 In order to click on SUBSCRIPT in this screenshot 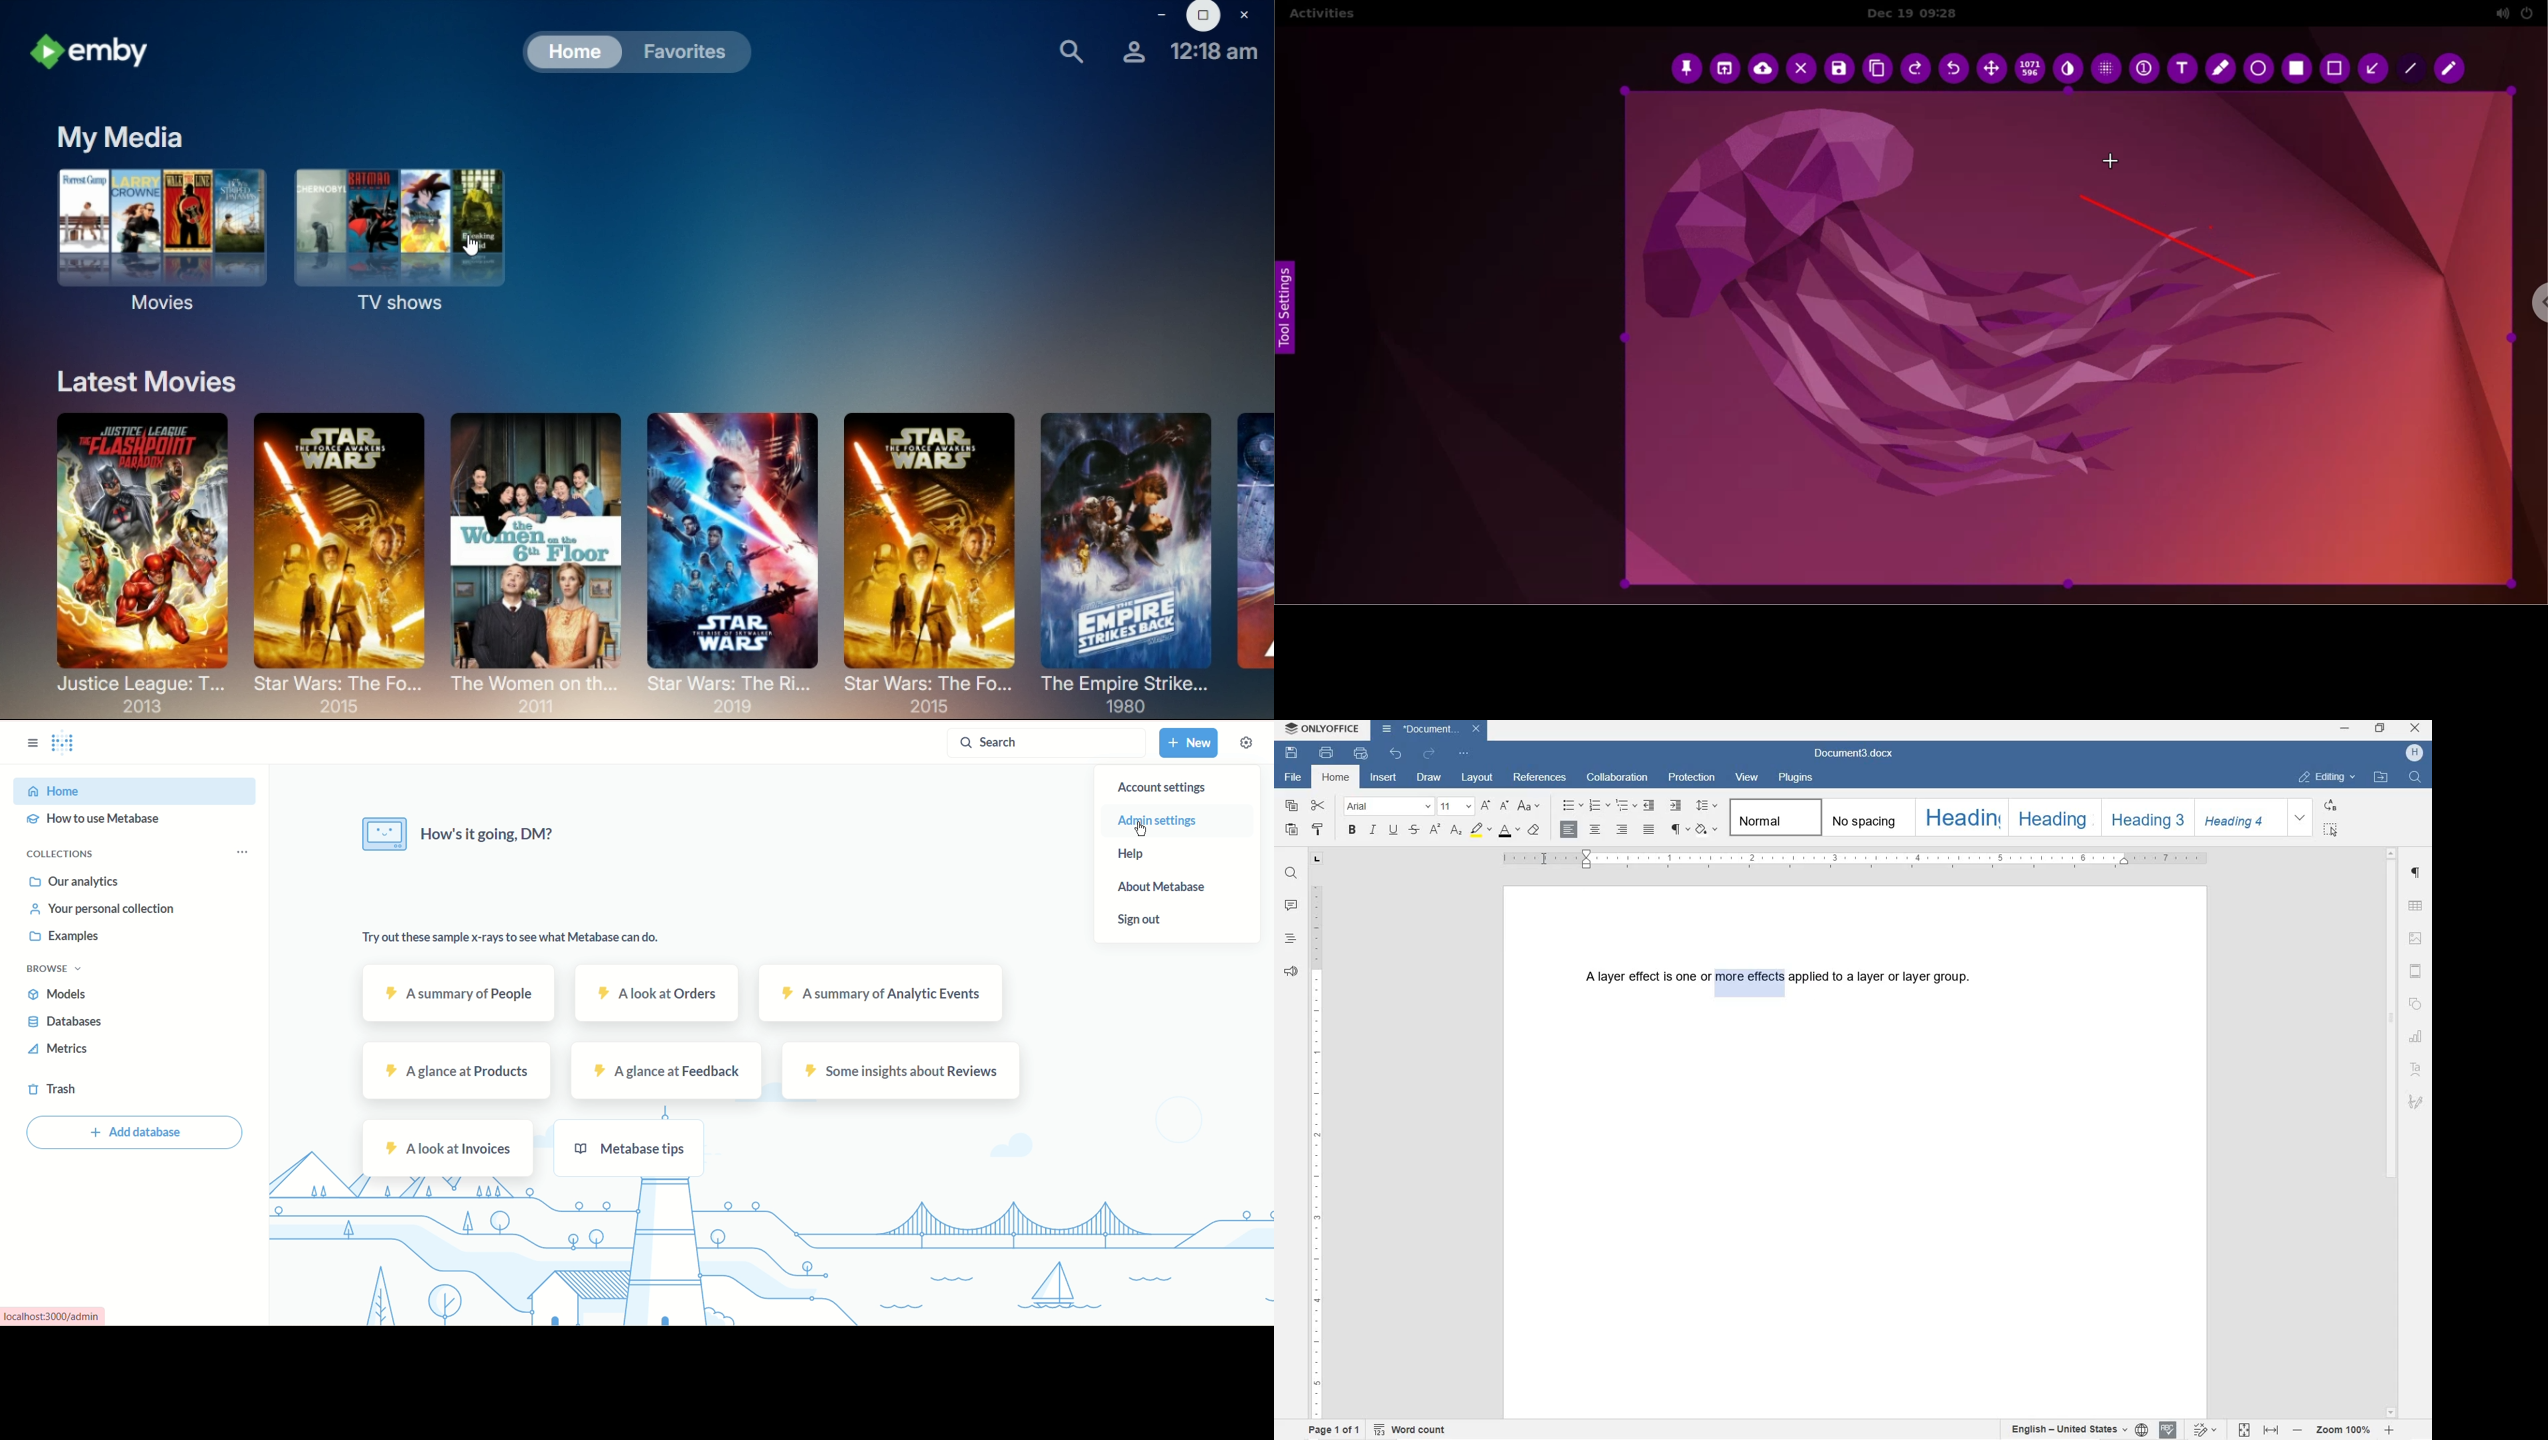, I will do `click(1456, 830)`.